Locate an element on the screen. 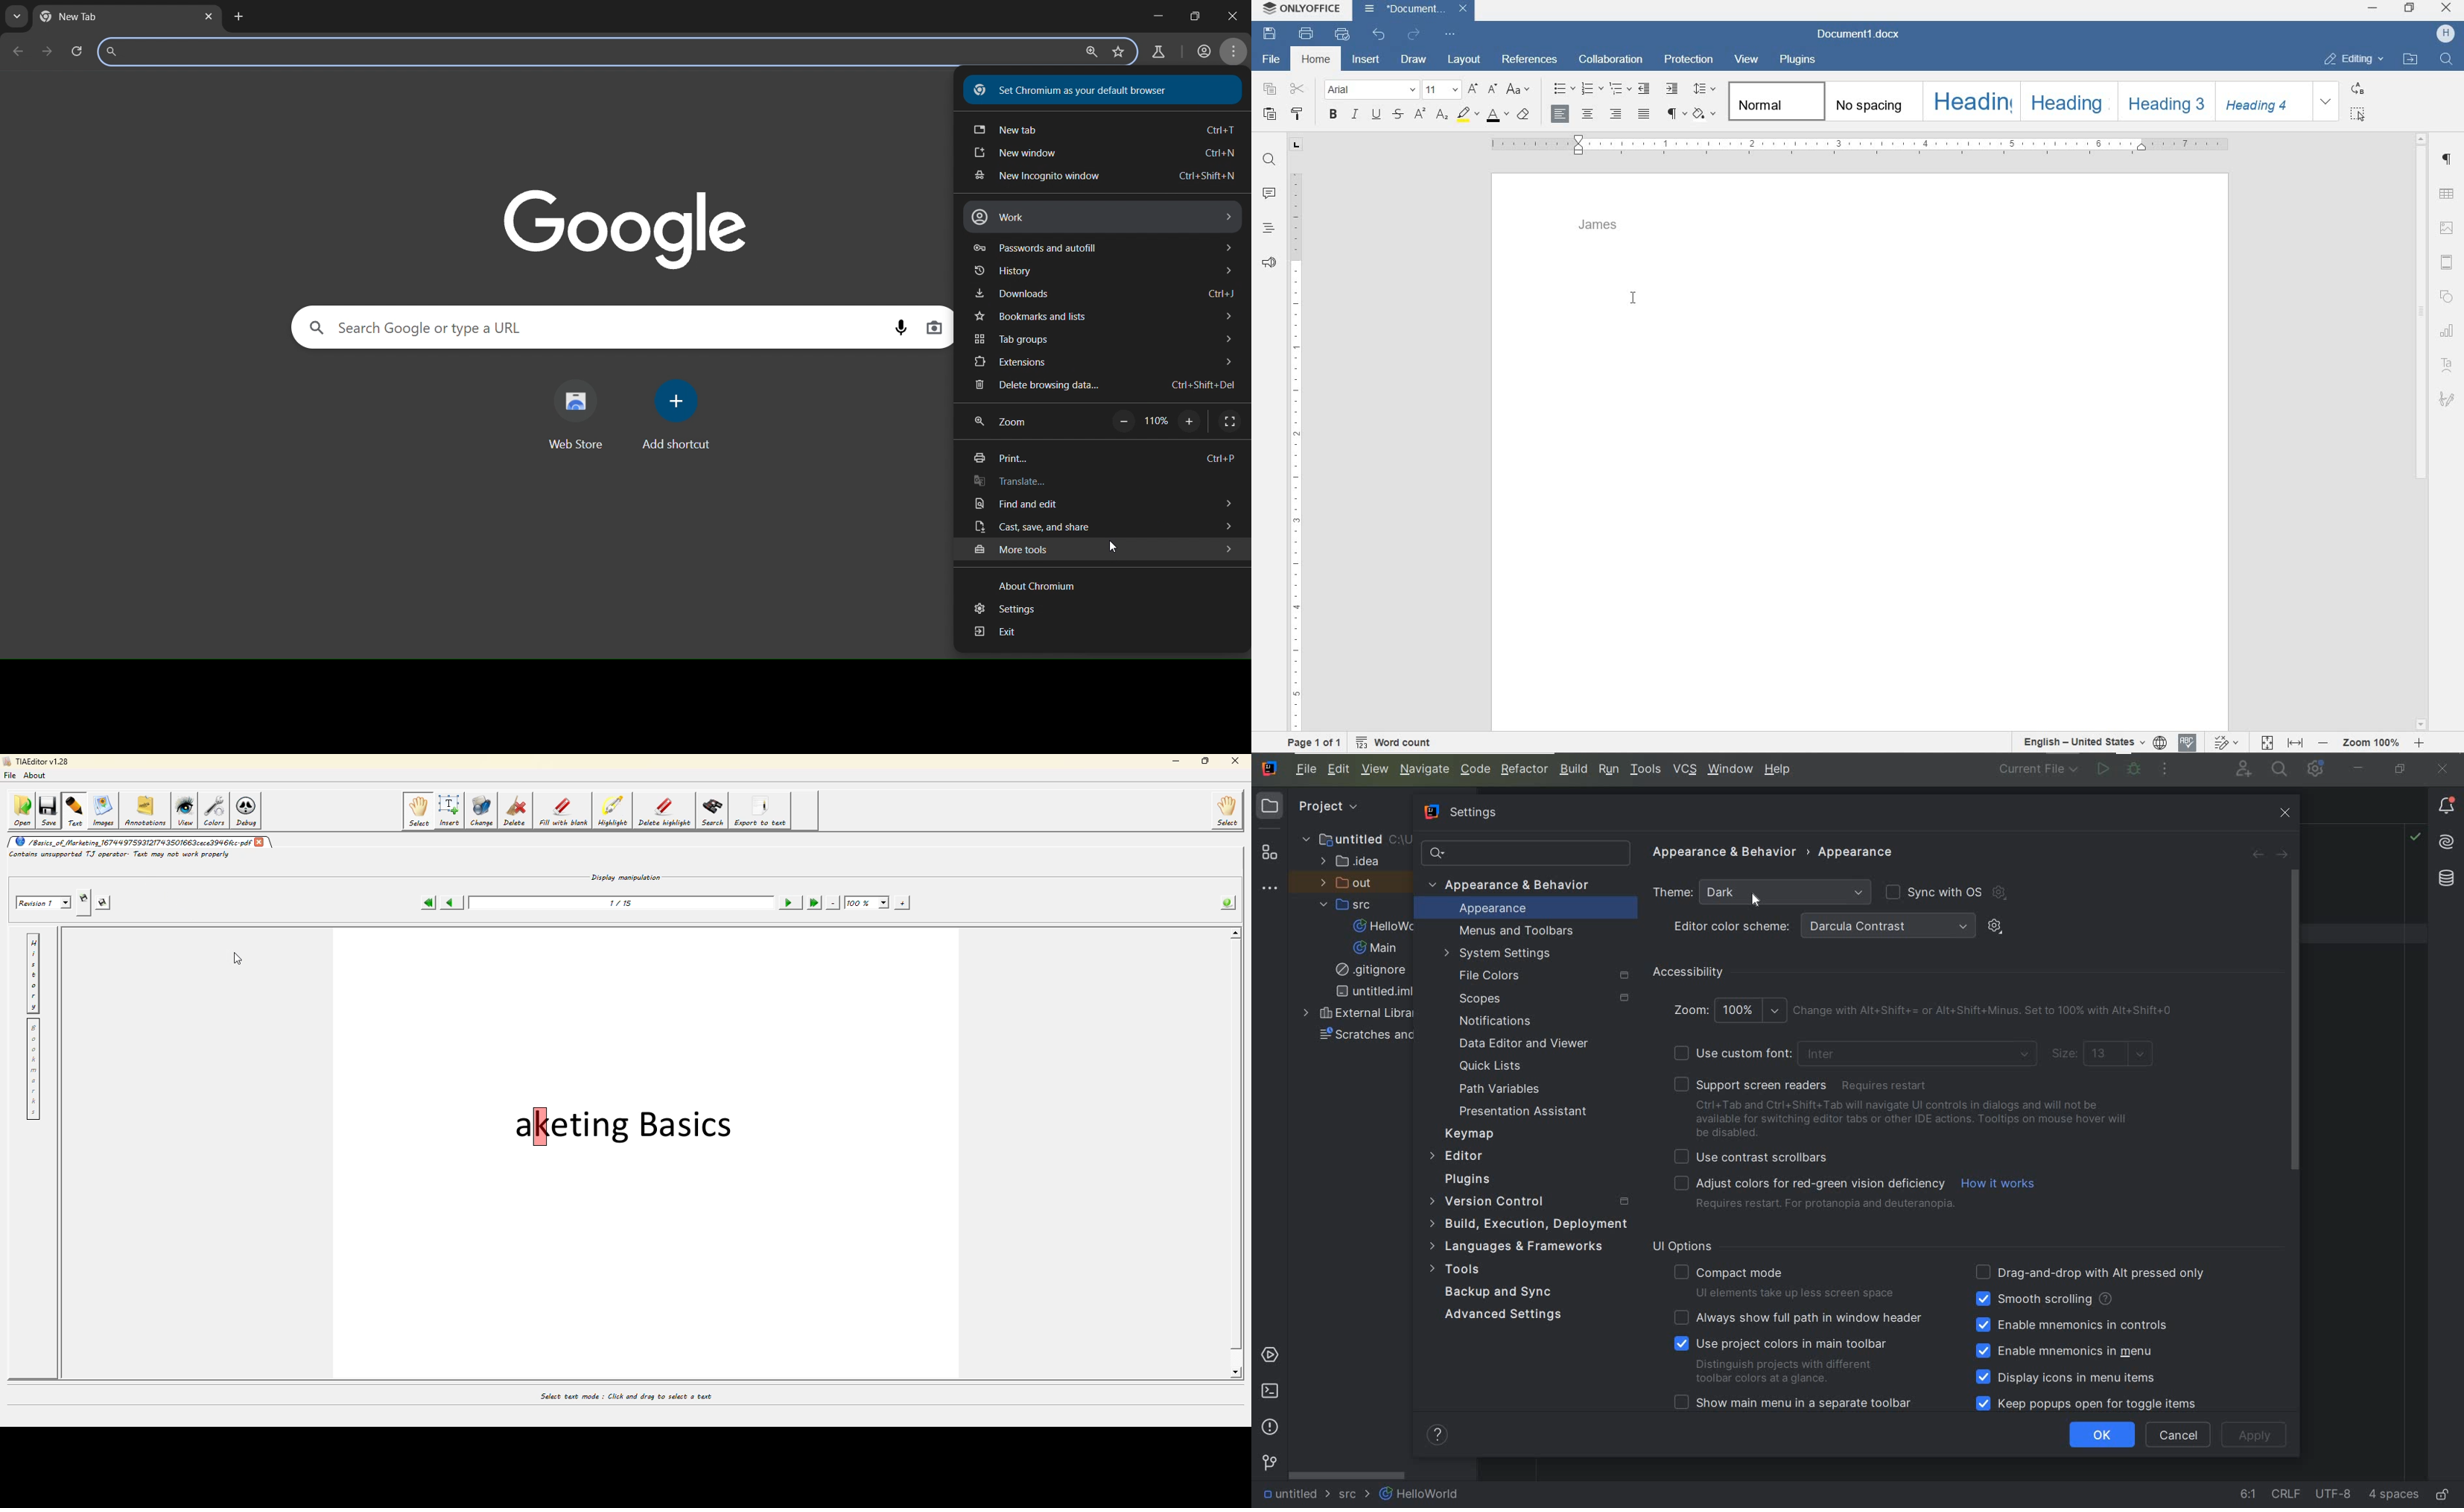 The image size is (2464, 1512). APPEARANCE & BEHAVIOR is located at coordinates (1724, 854).